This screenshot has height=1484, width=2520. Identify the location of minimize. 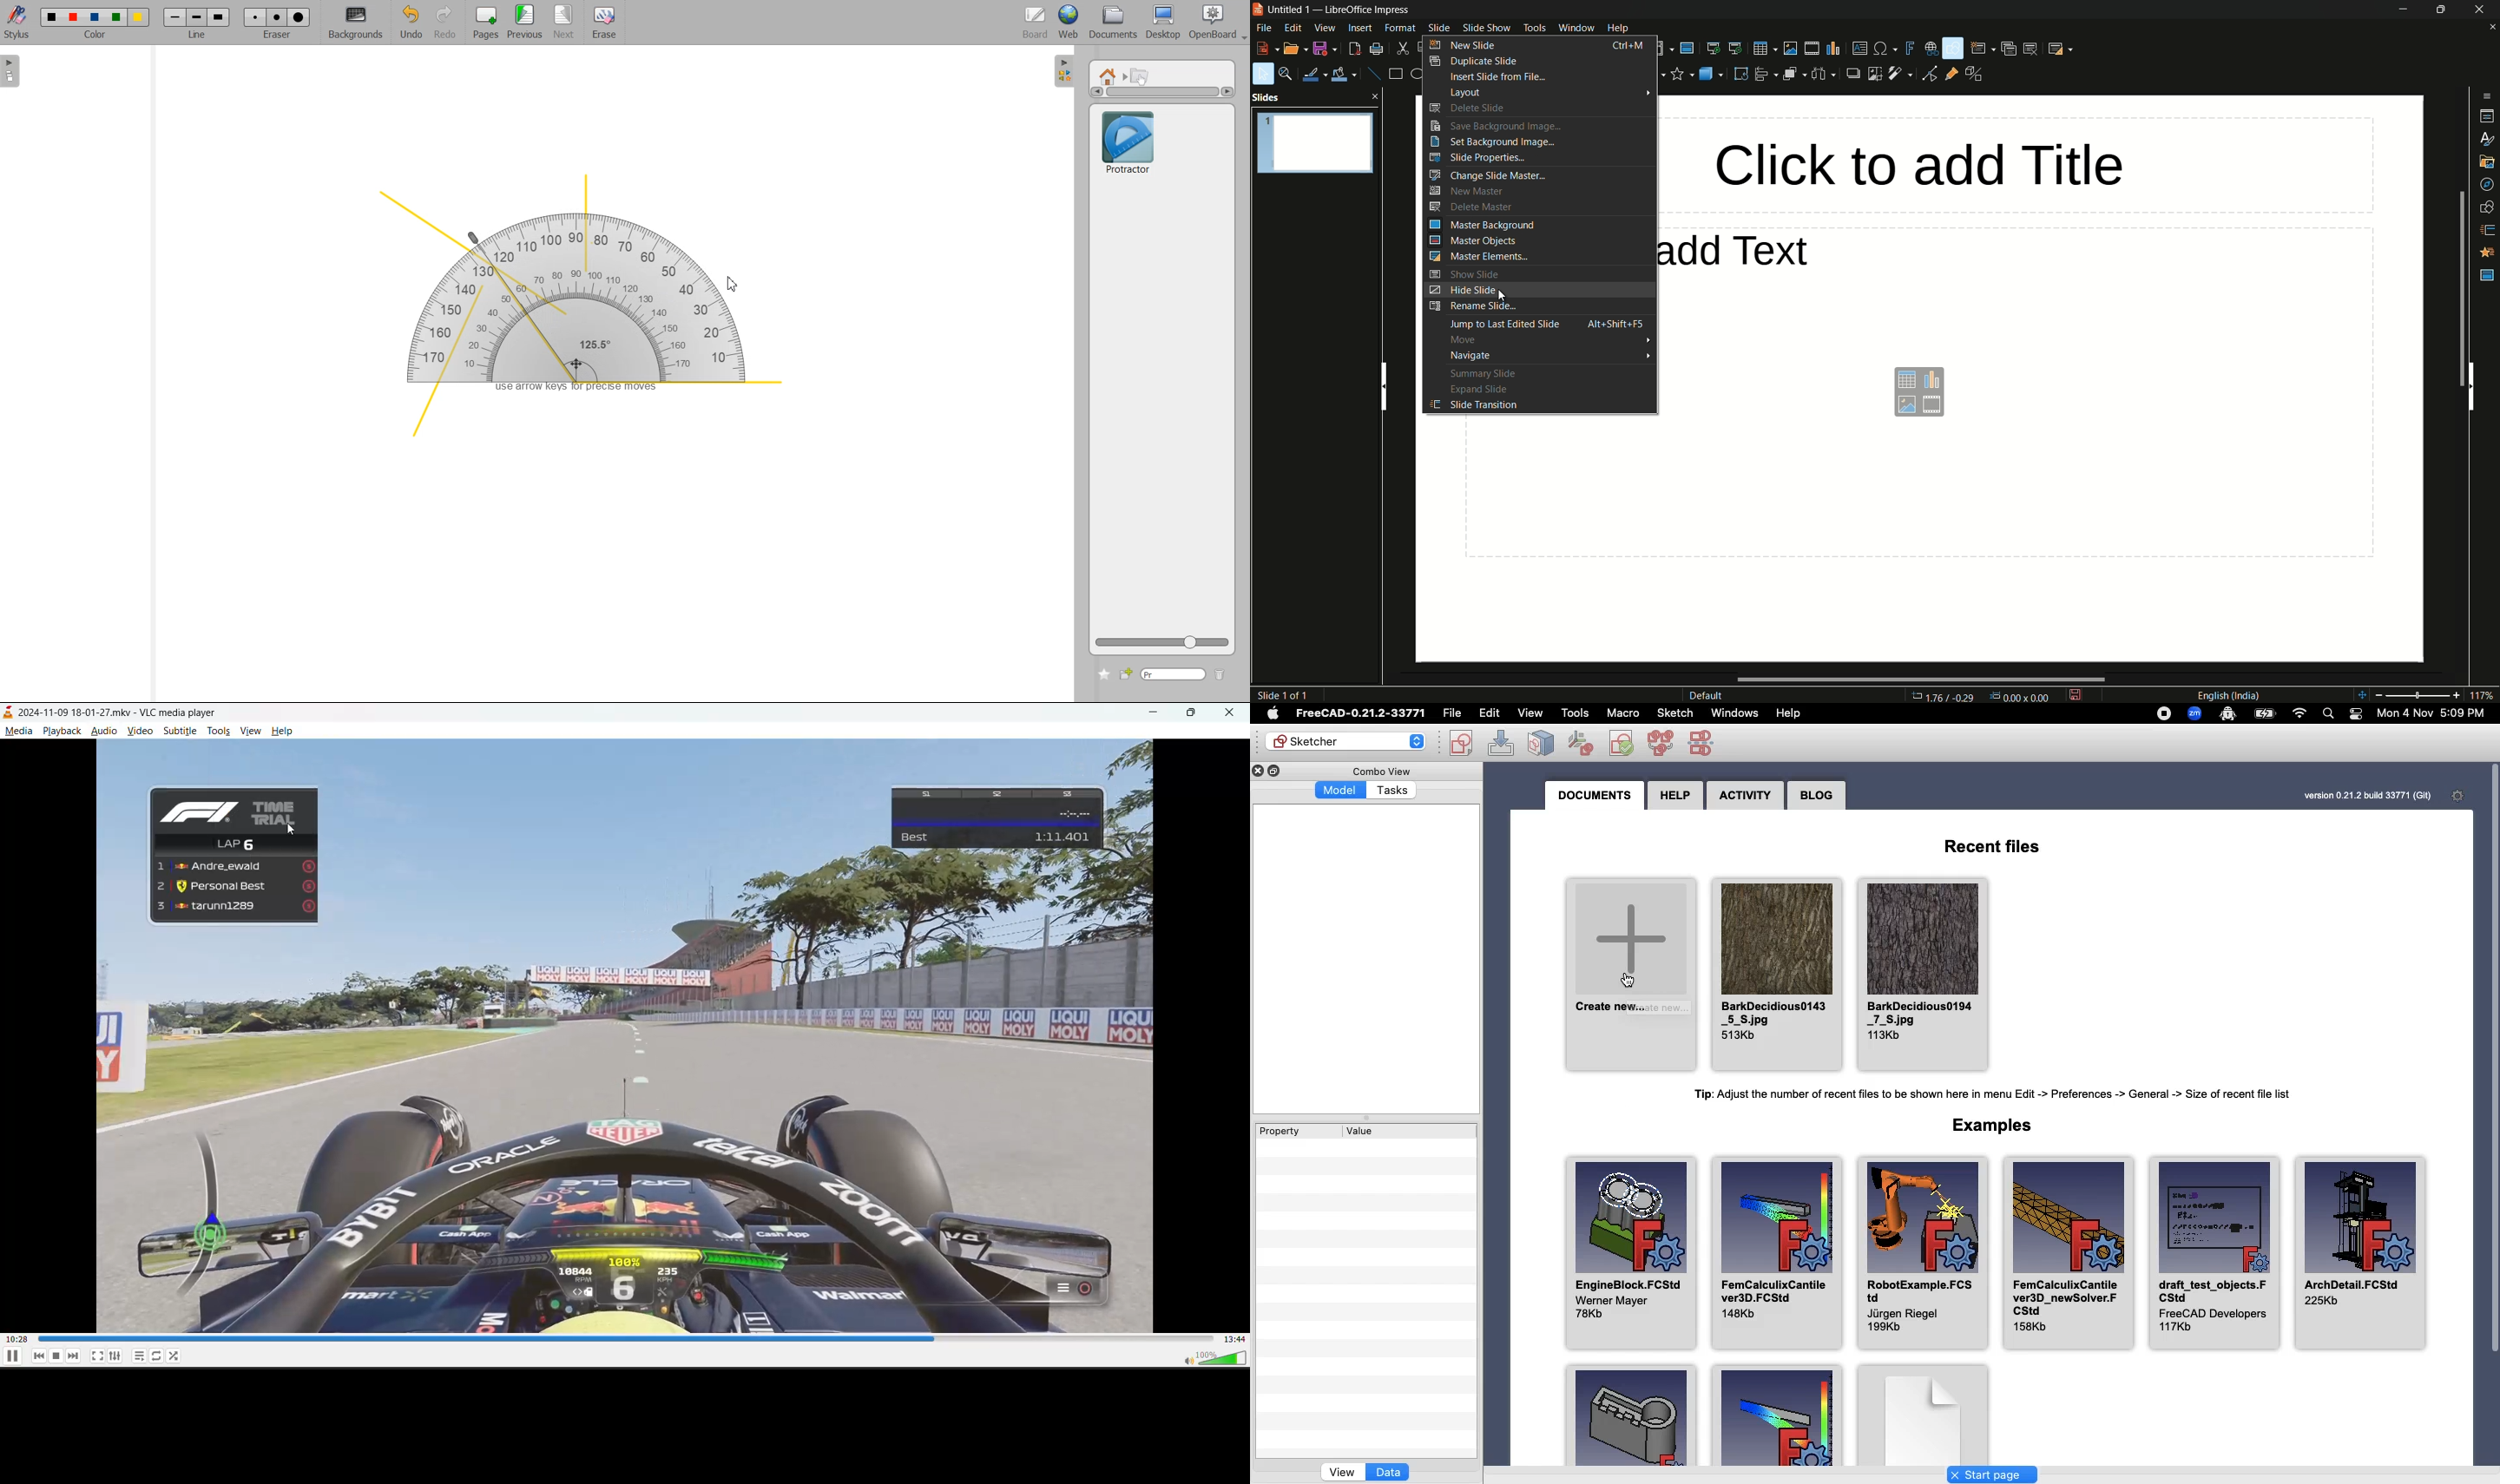
(1158, 713).